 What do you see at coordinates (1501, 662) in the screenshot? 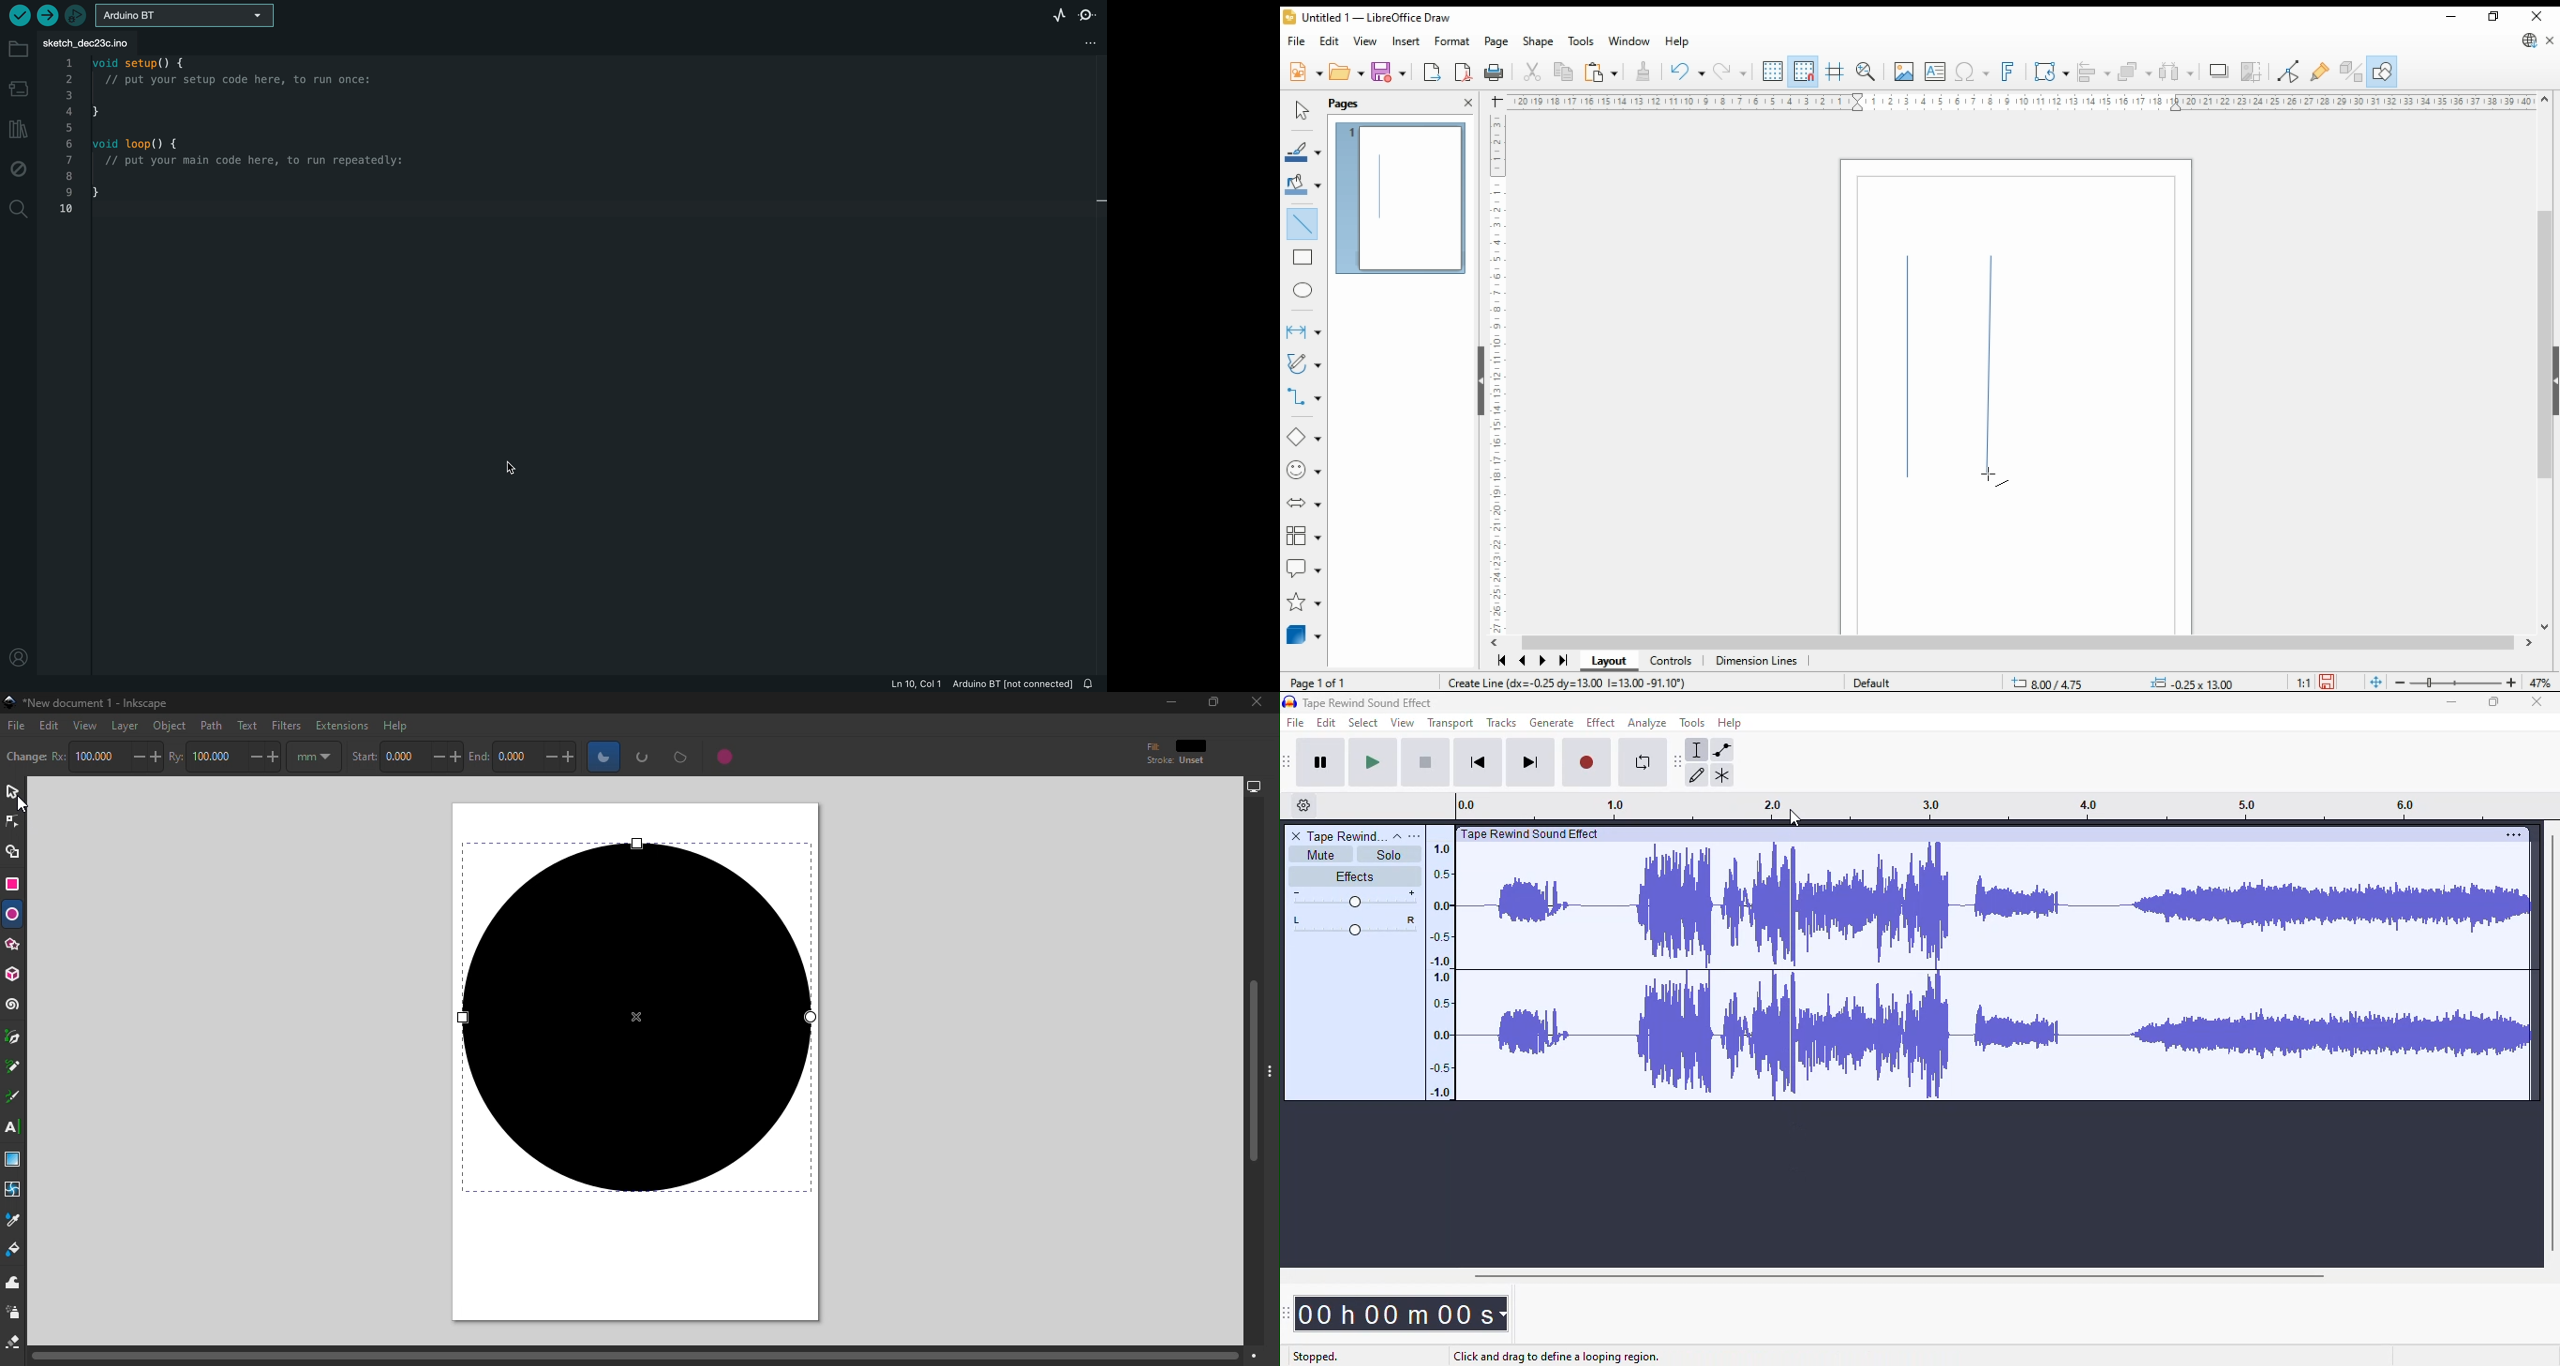
I see `first page` at bounding box center [1501, 662].